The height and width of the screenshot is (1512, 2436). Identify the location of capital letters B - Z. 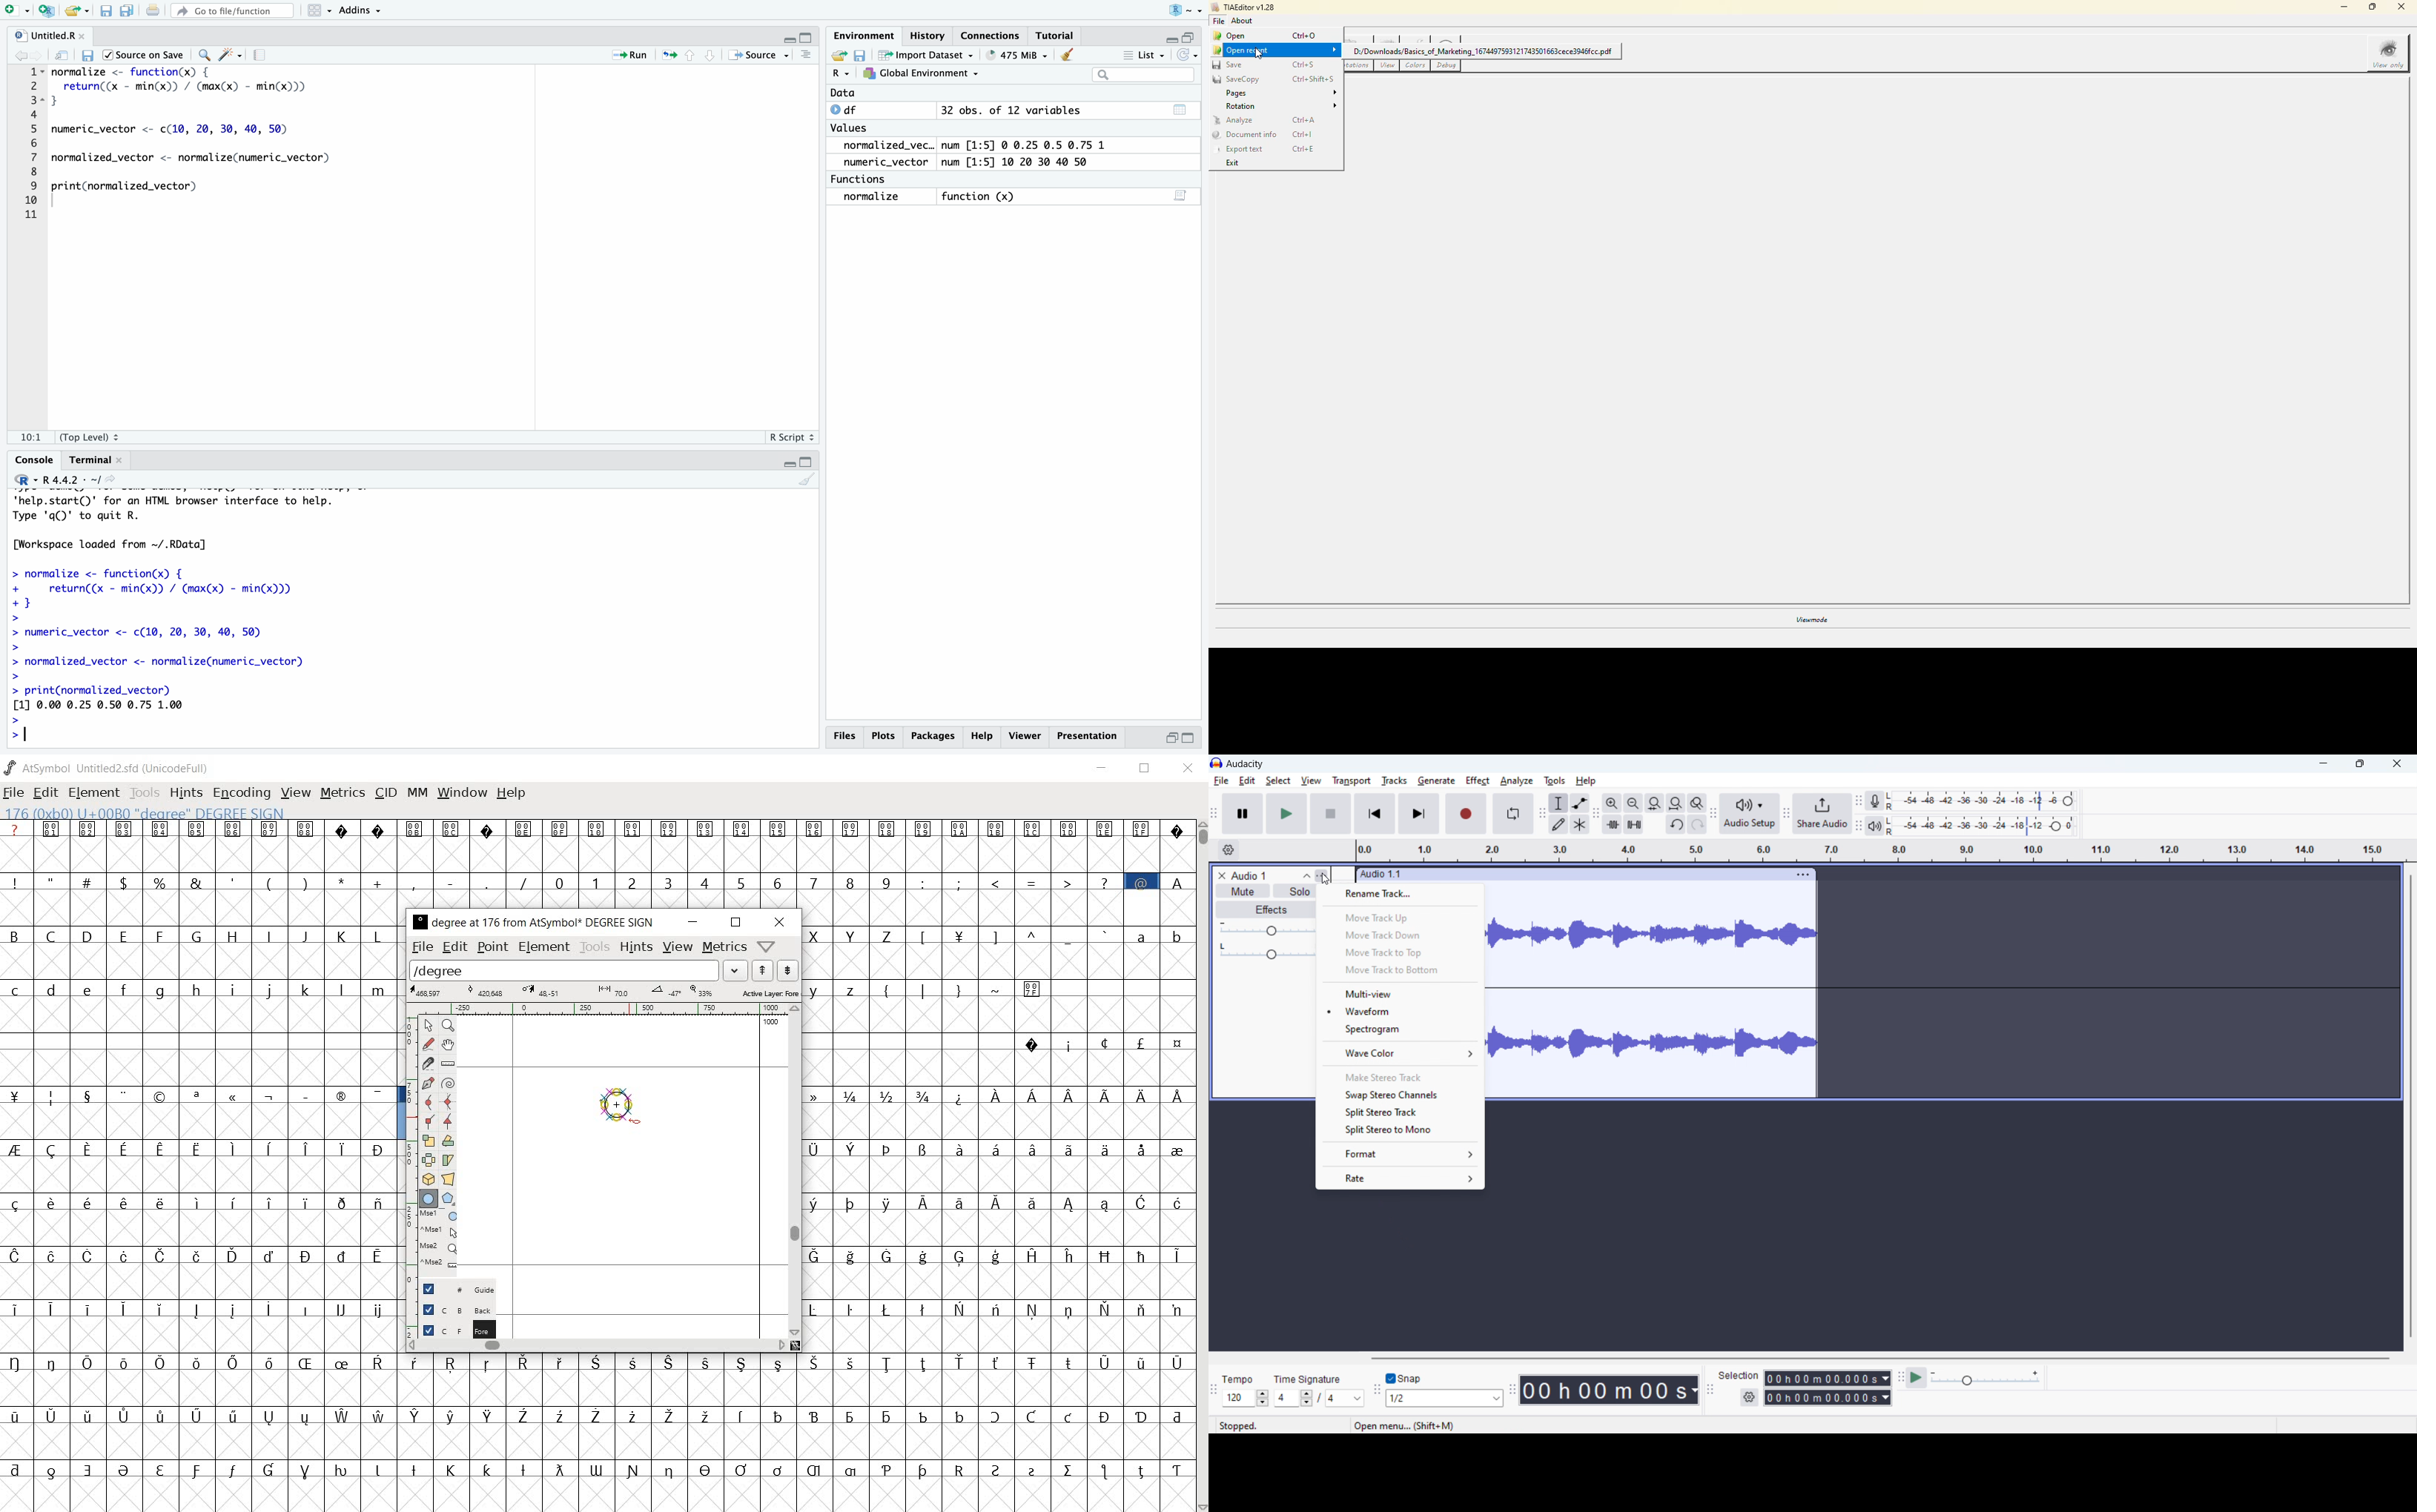
(201, 935).